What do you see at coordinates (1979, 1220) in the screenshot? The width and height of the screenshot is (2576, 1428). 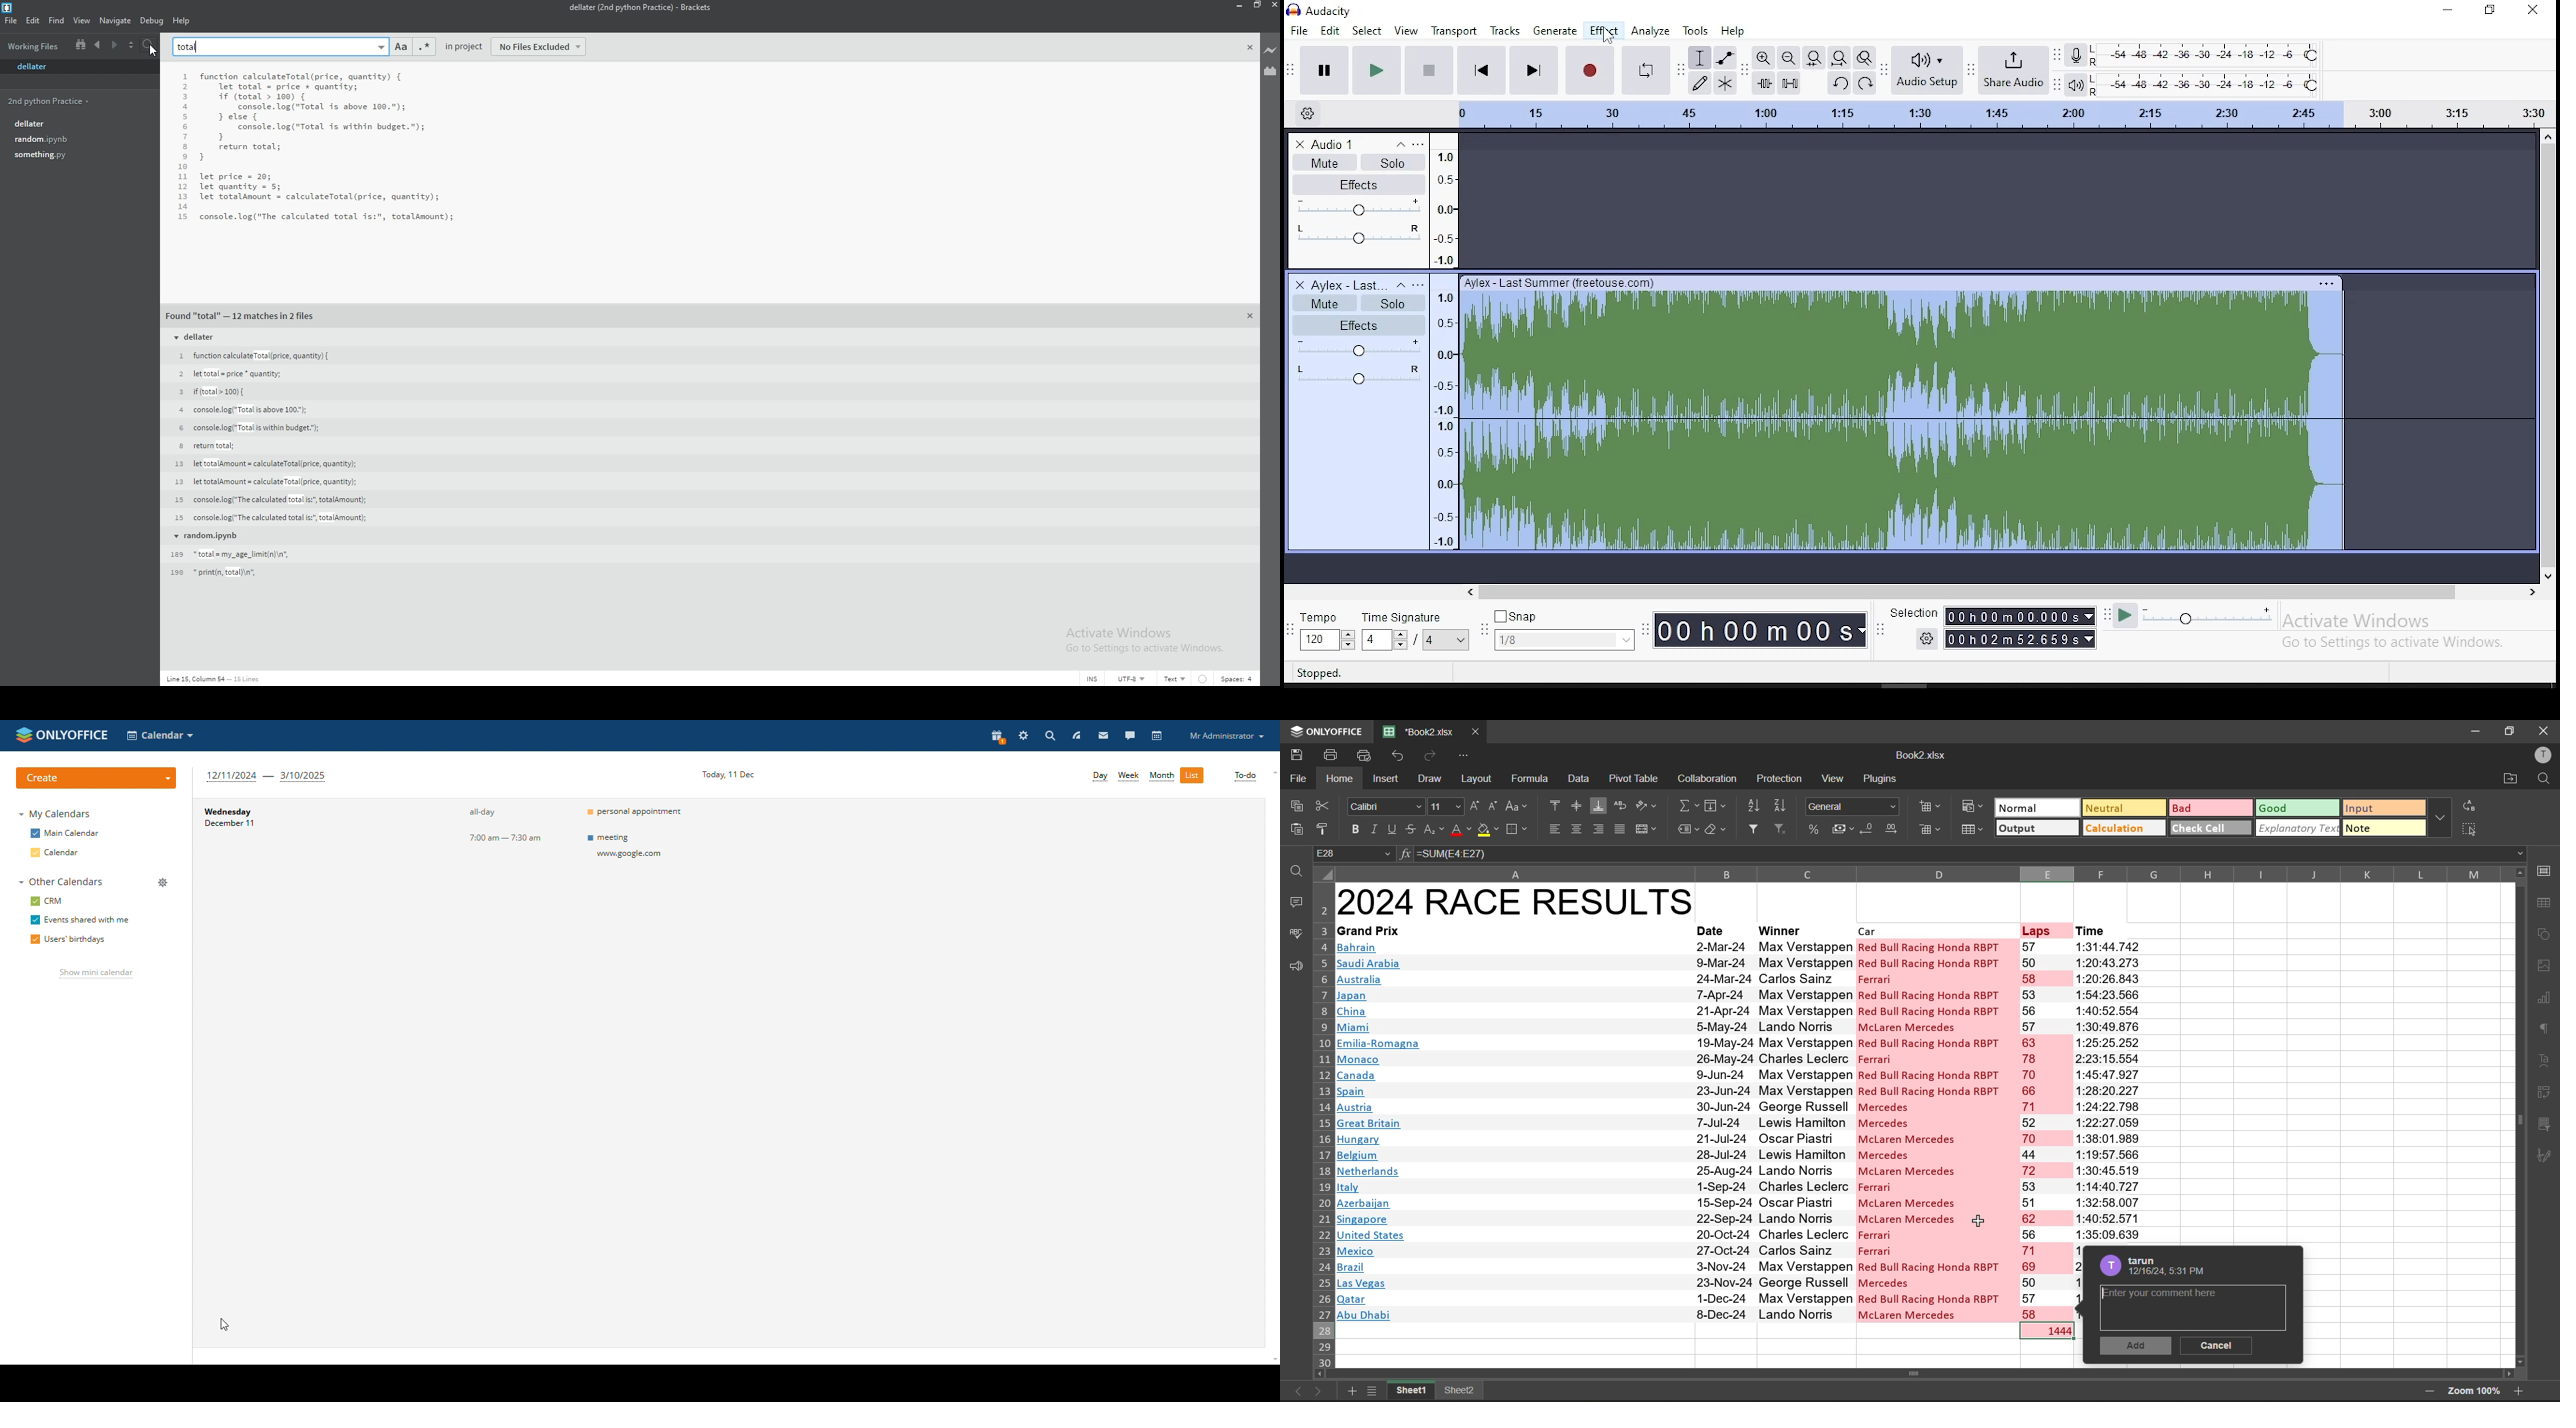 I see `cursor` at bounding box center [1979, 1220].